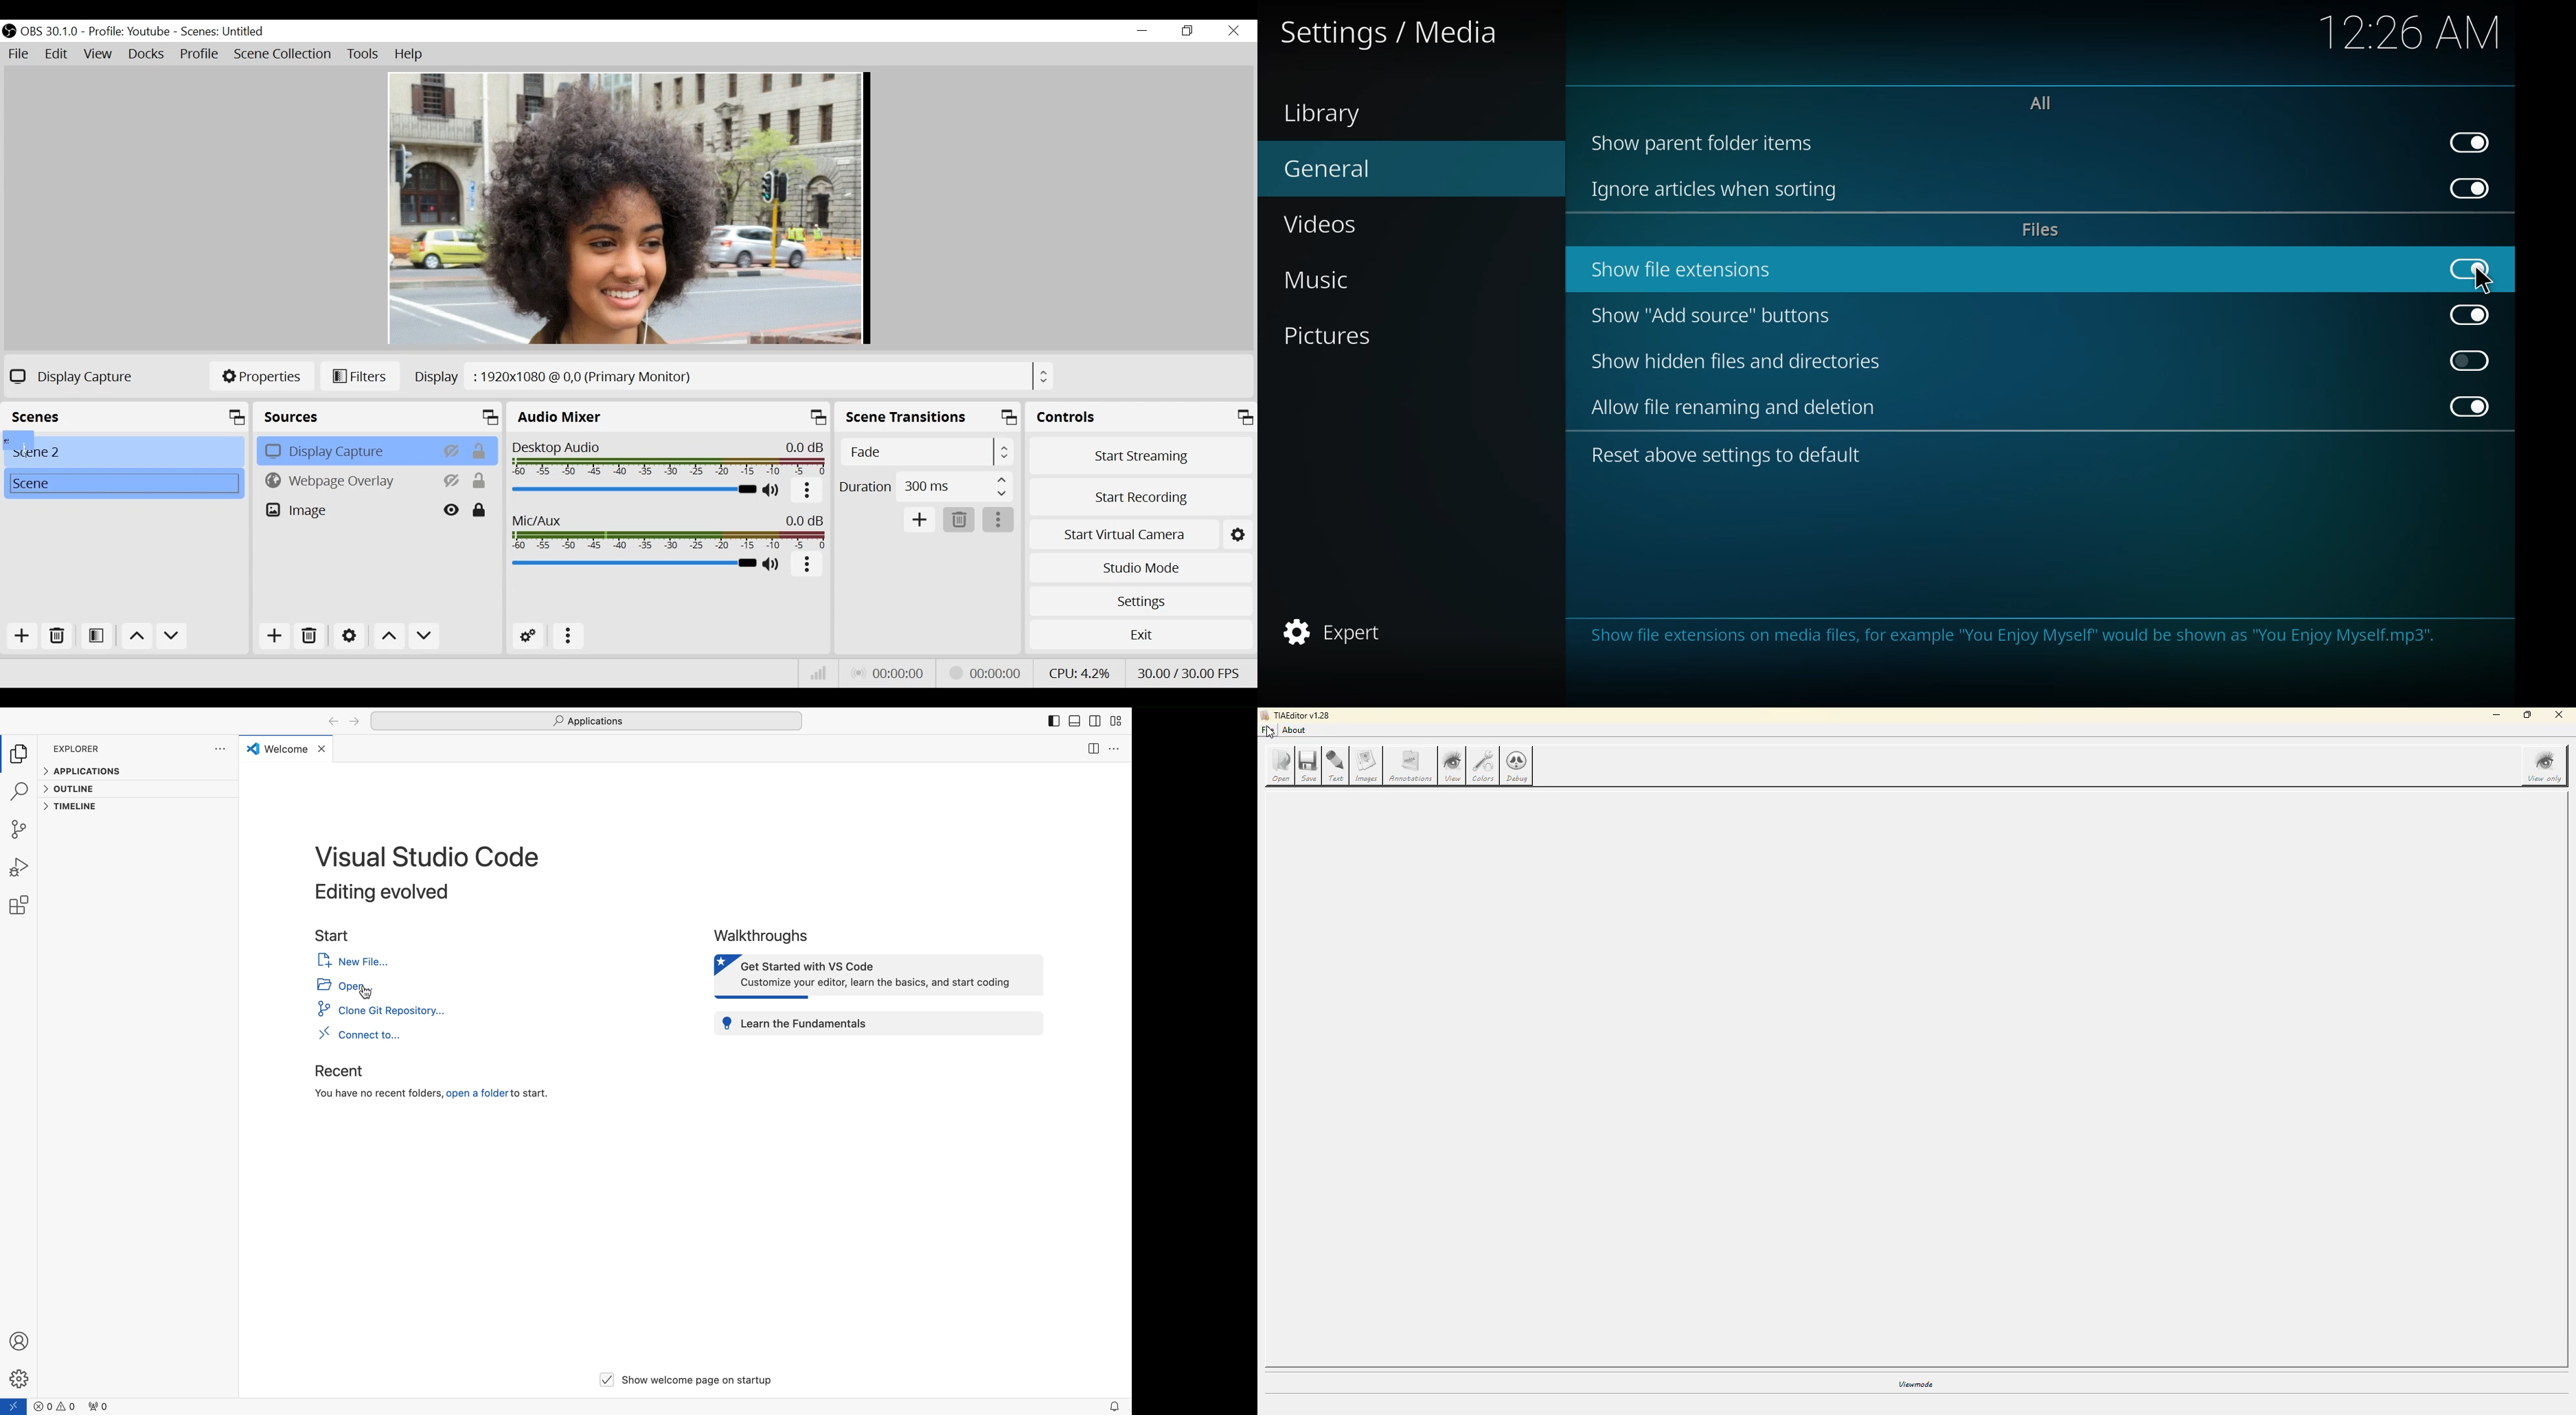  I want to click on (un)mute, so click(772, 564).